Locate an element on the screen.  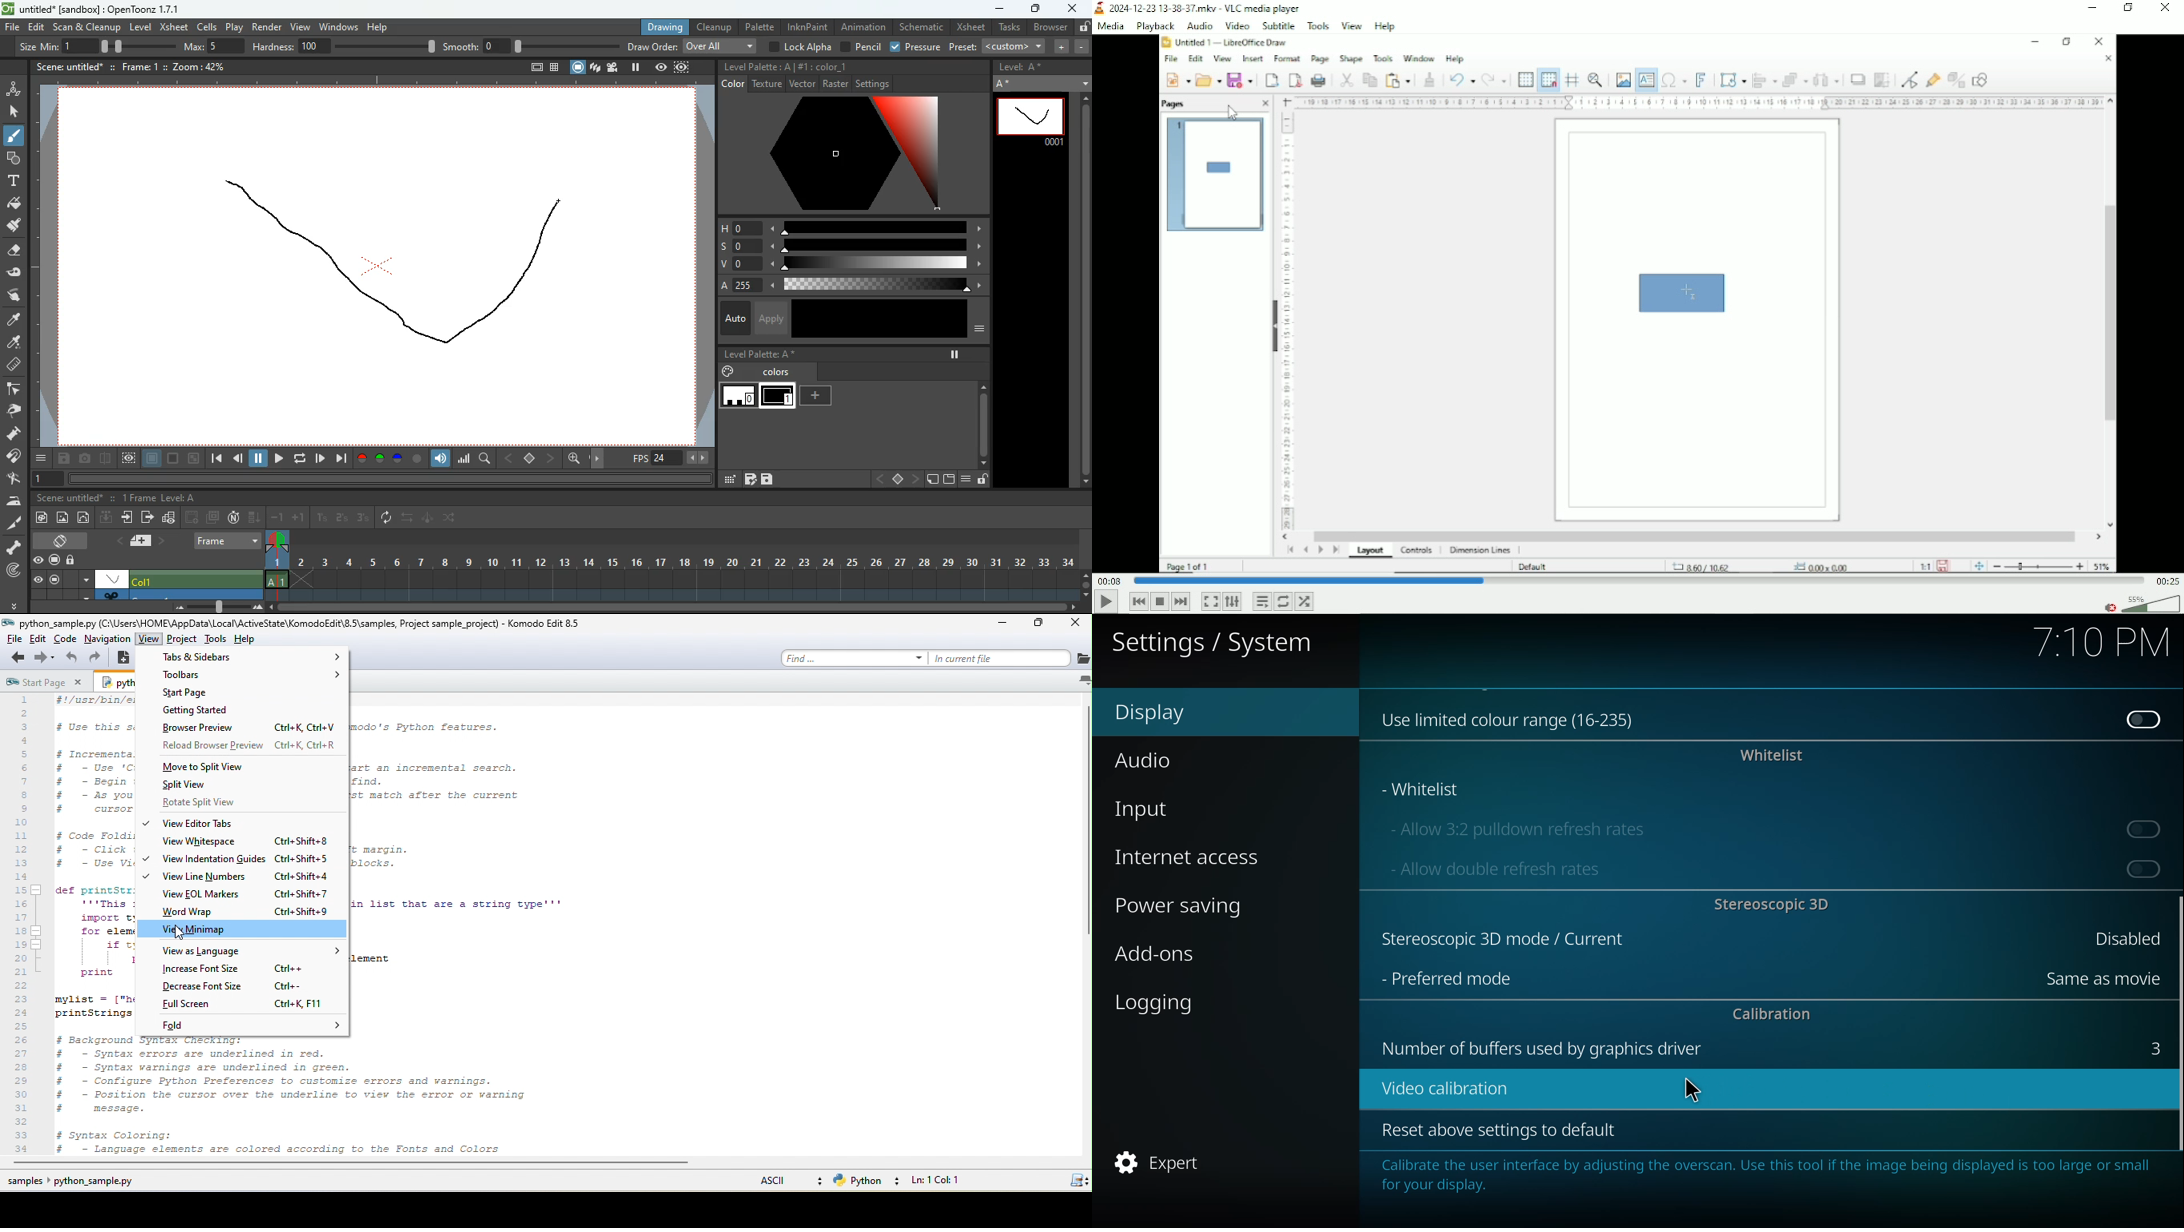
allow 3:2 pulldown refresh rate is located at coordinates (1516, 827).